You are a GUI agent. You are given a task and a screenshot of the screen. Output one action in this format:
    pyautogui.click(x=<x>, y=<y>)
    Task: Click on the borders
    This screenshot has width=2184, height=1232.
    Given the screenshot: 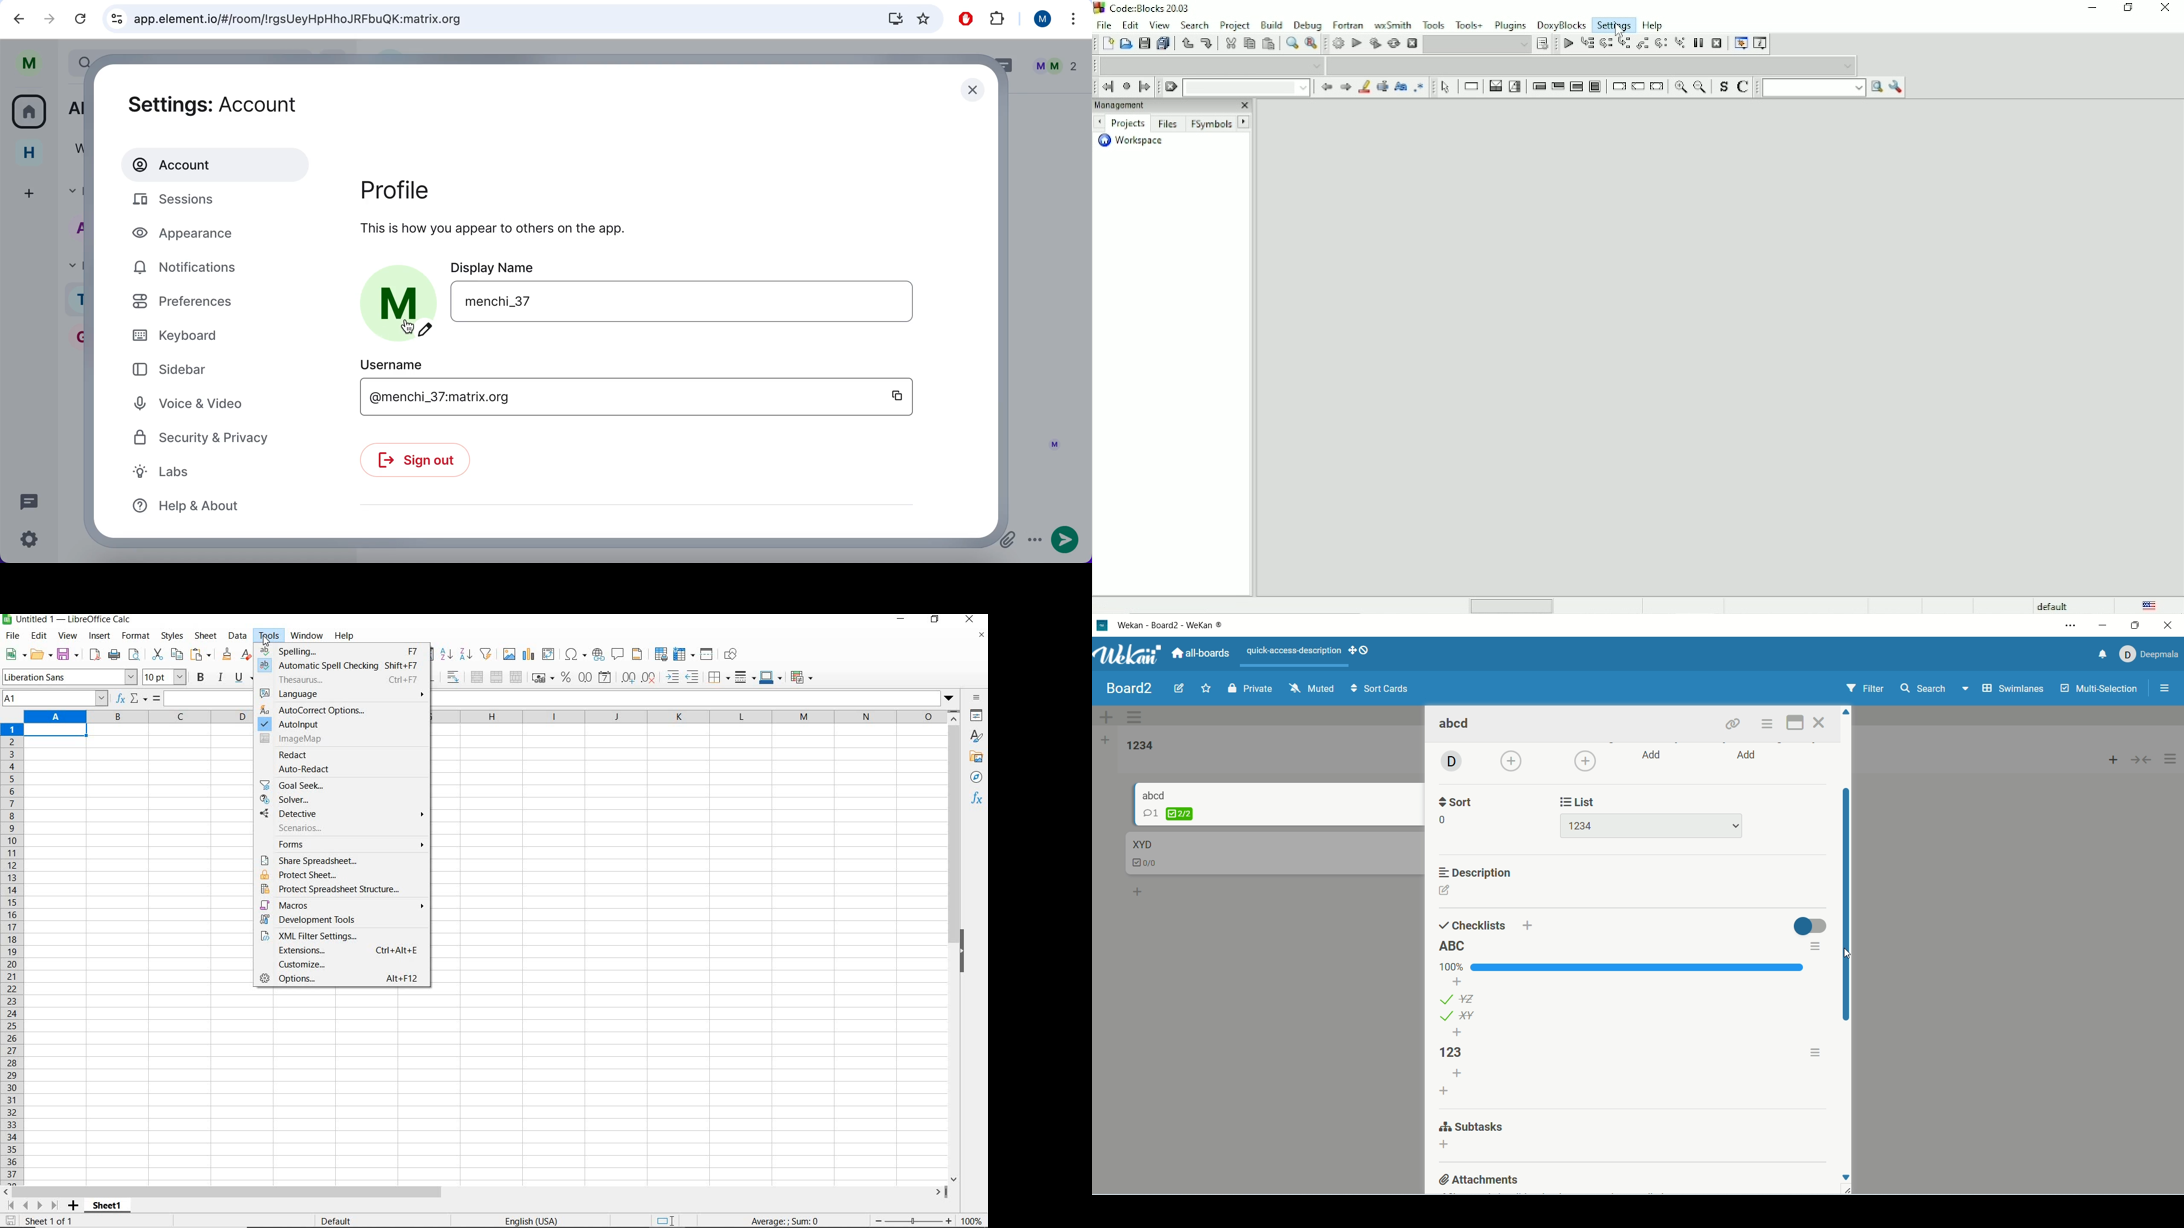 What is the action you would take?
    pyautogui.click(x=717, y=677)
    